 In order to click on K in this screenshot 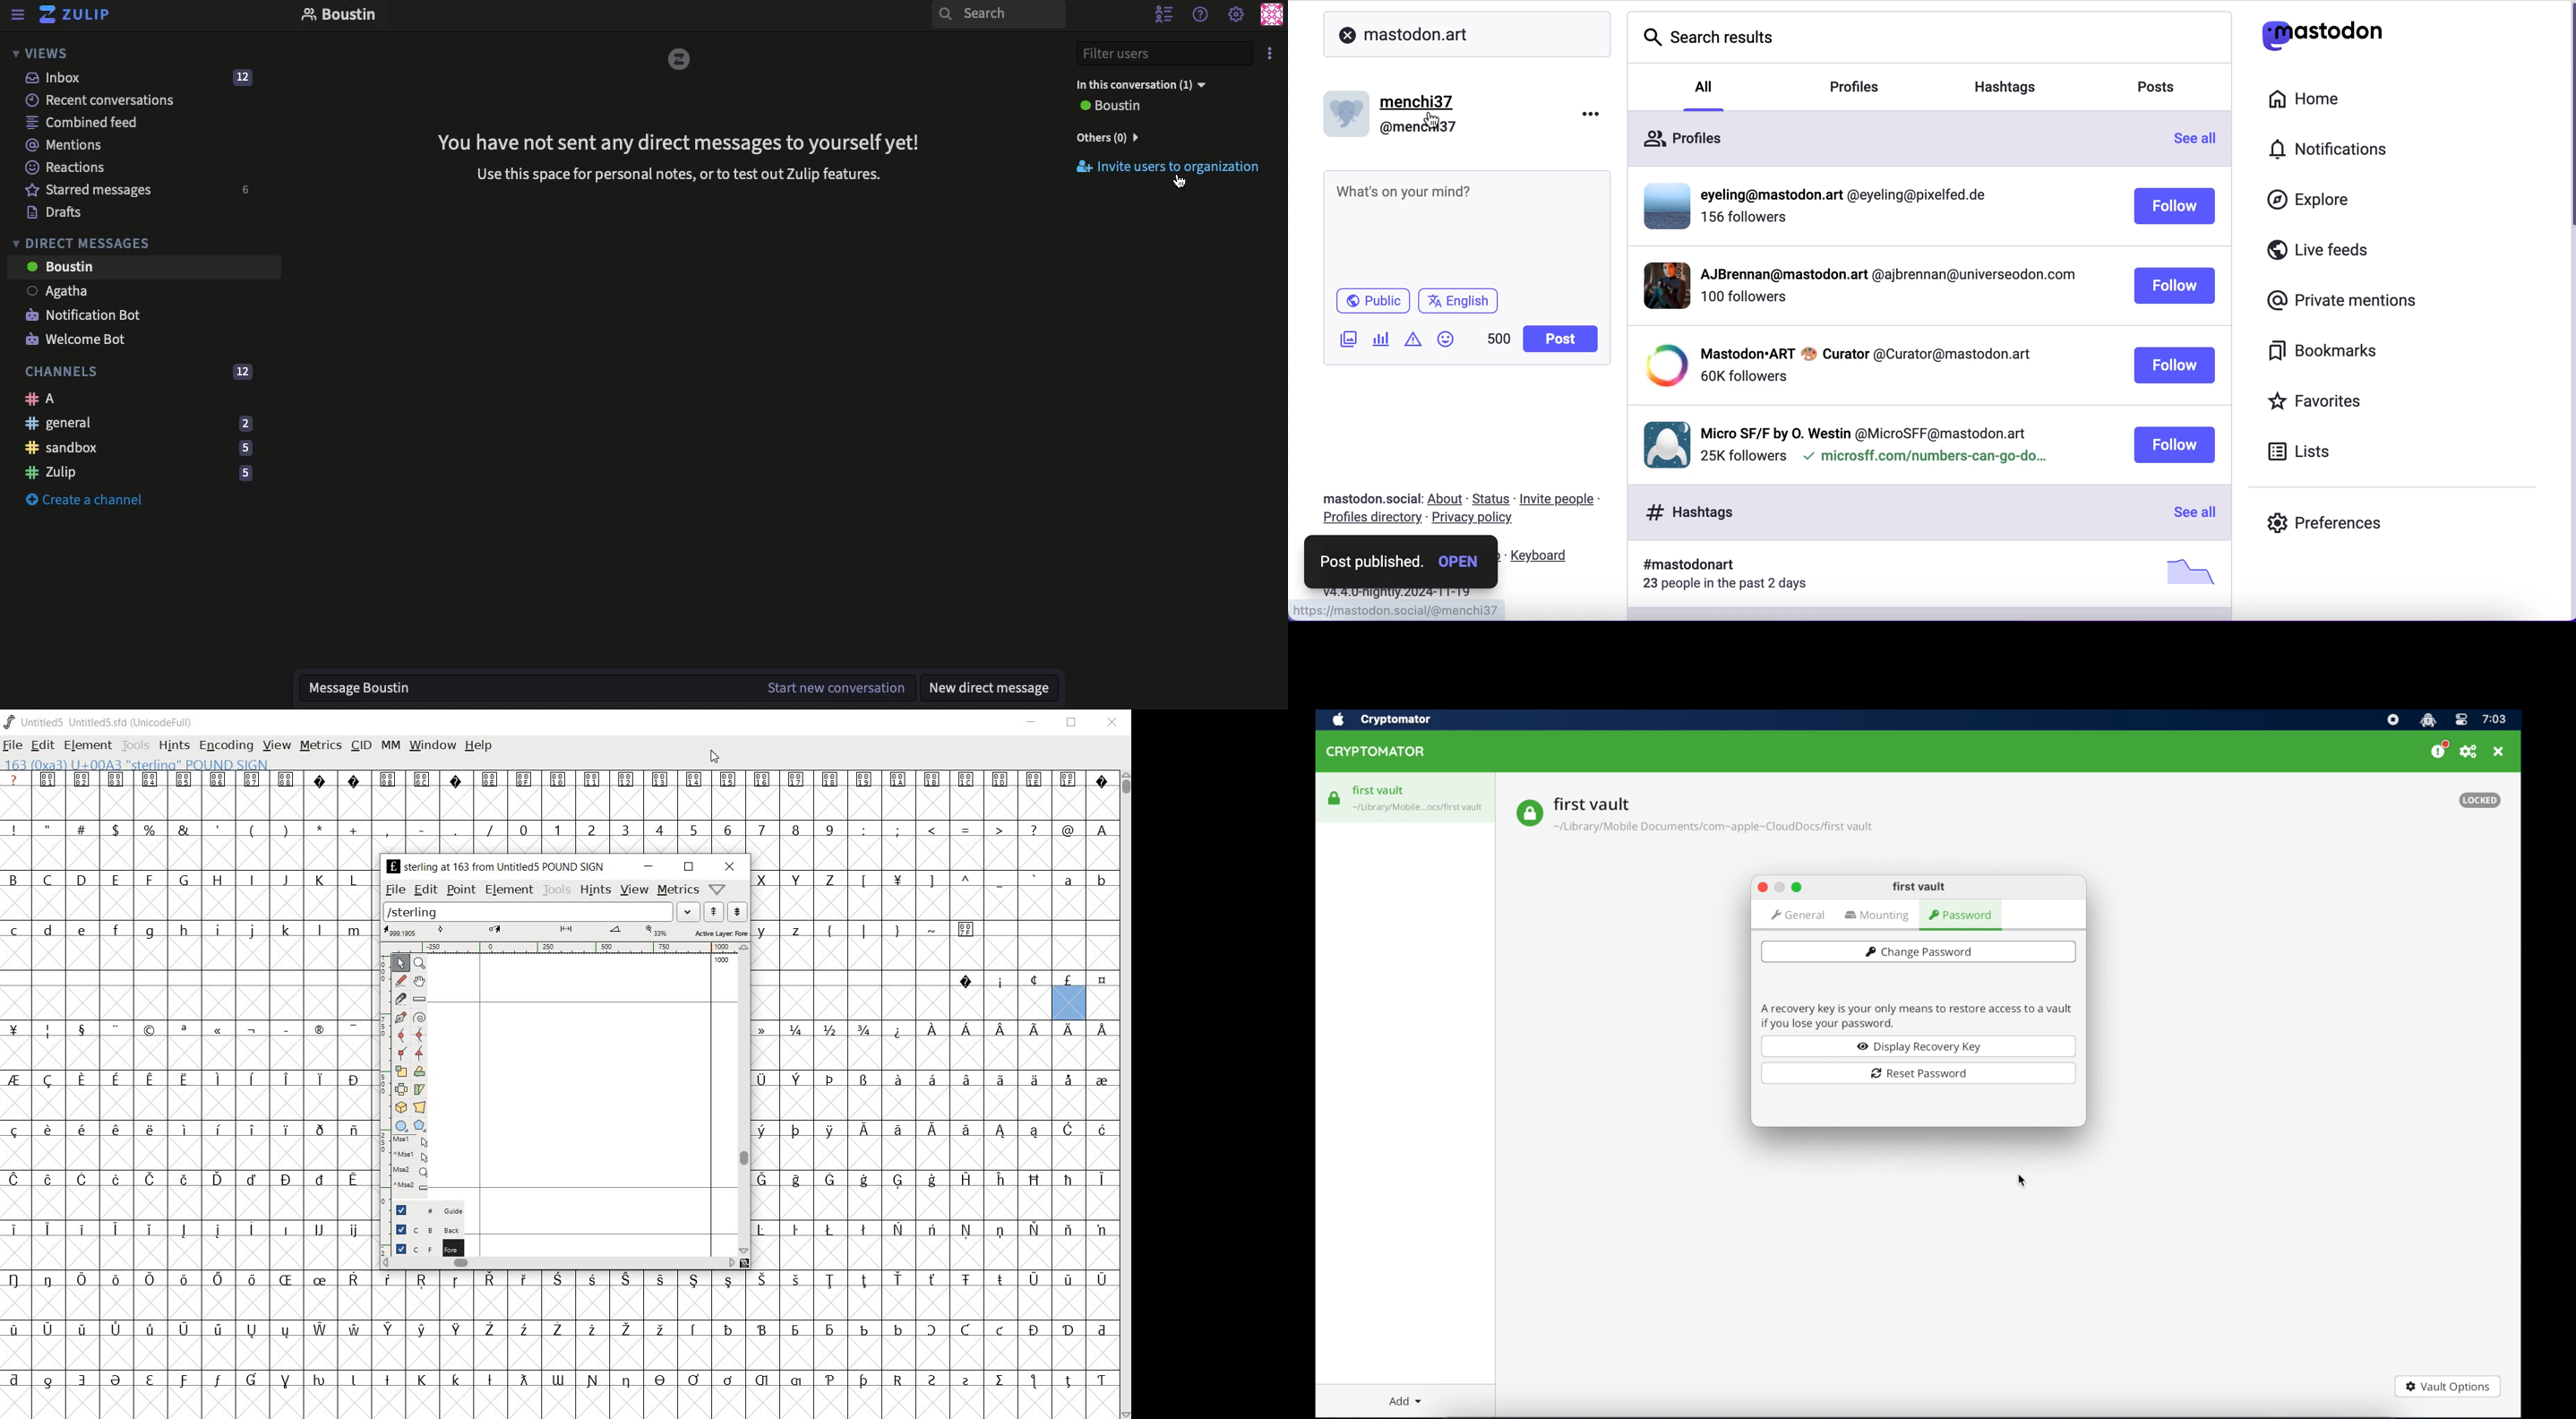, I will do `click(319, 880)`.